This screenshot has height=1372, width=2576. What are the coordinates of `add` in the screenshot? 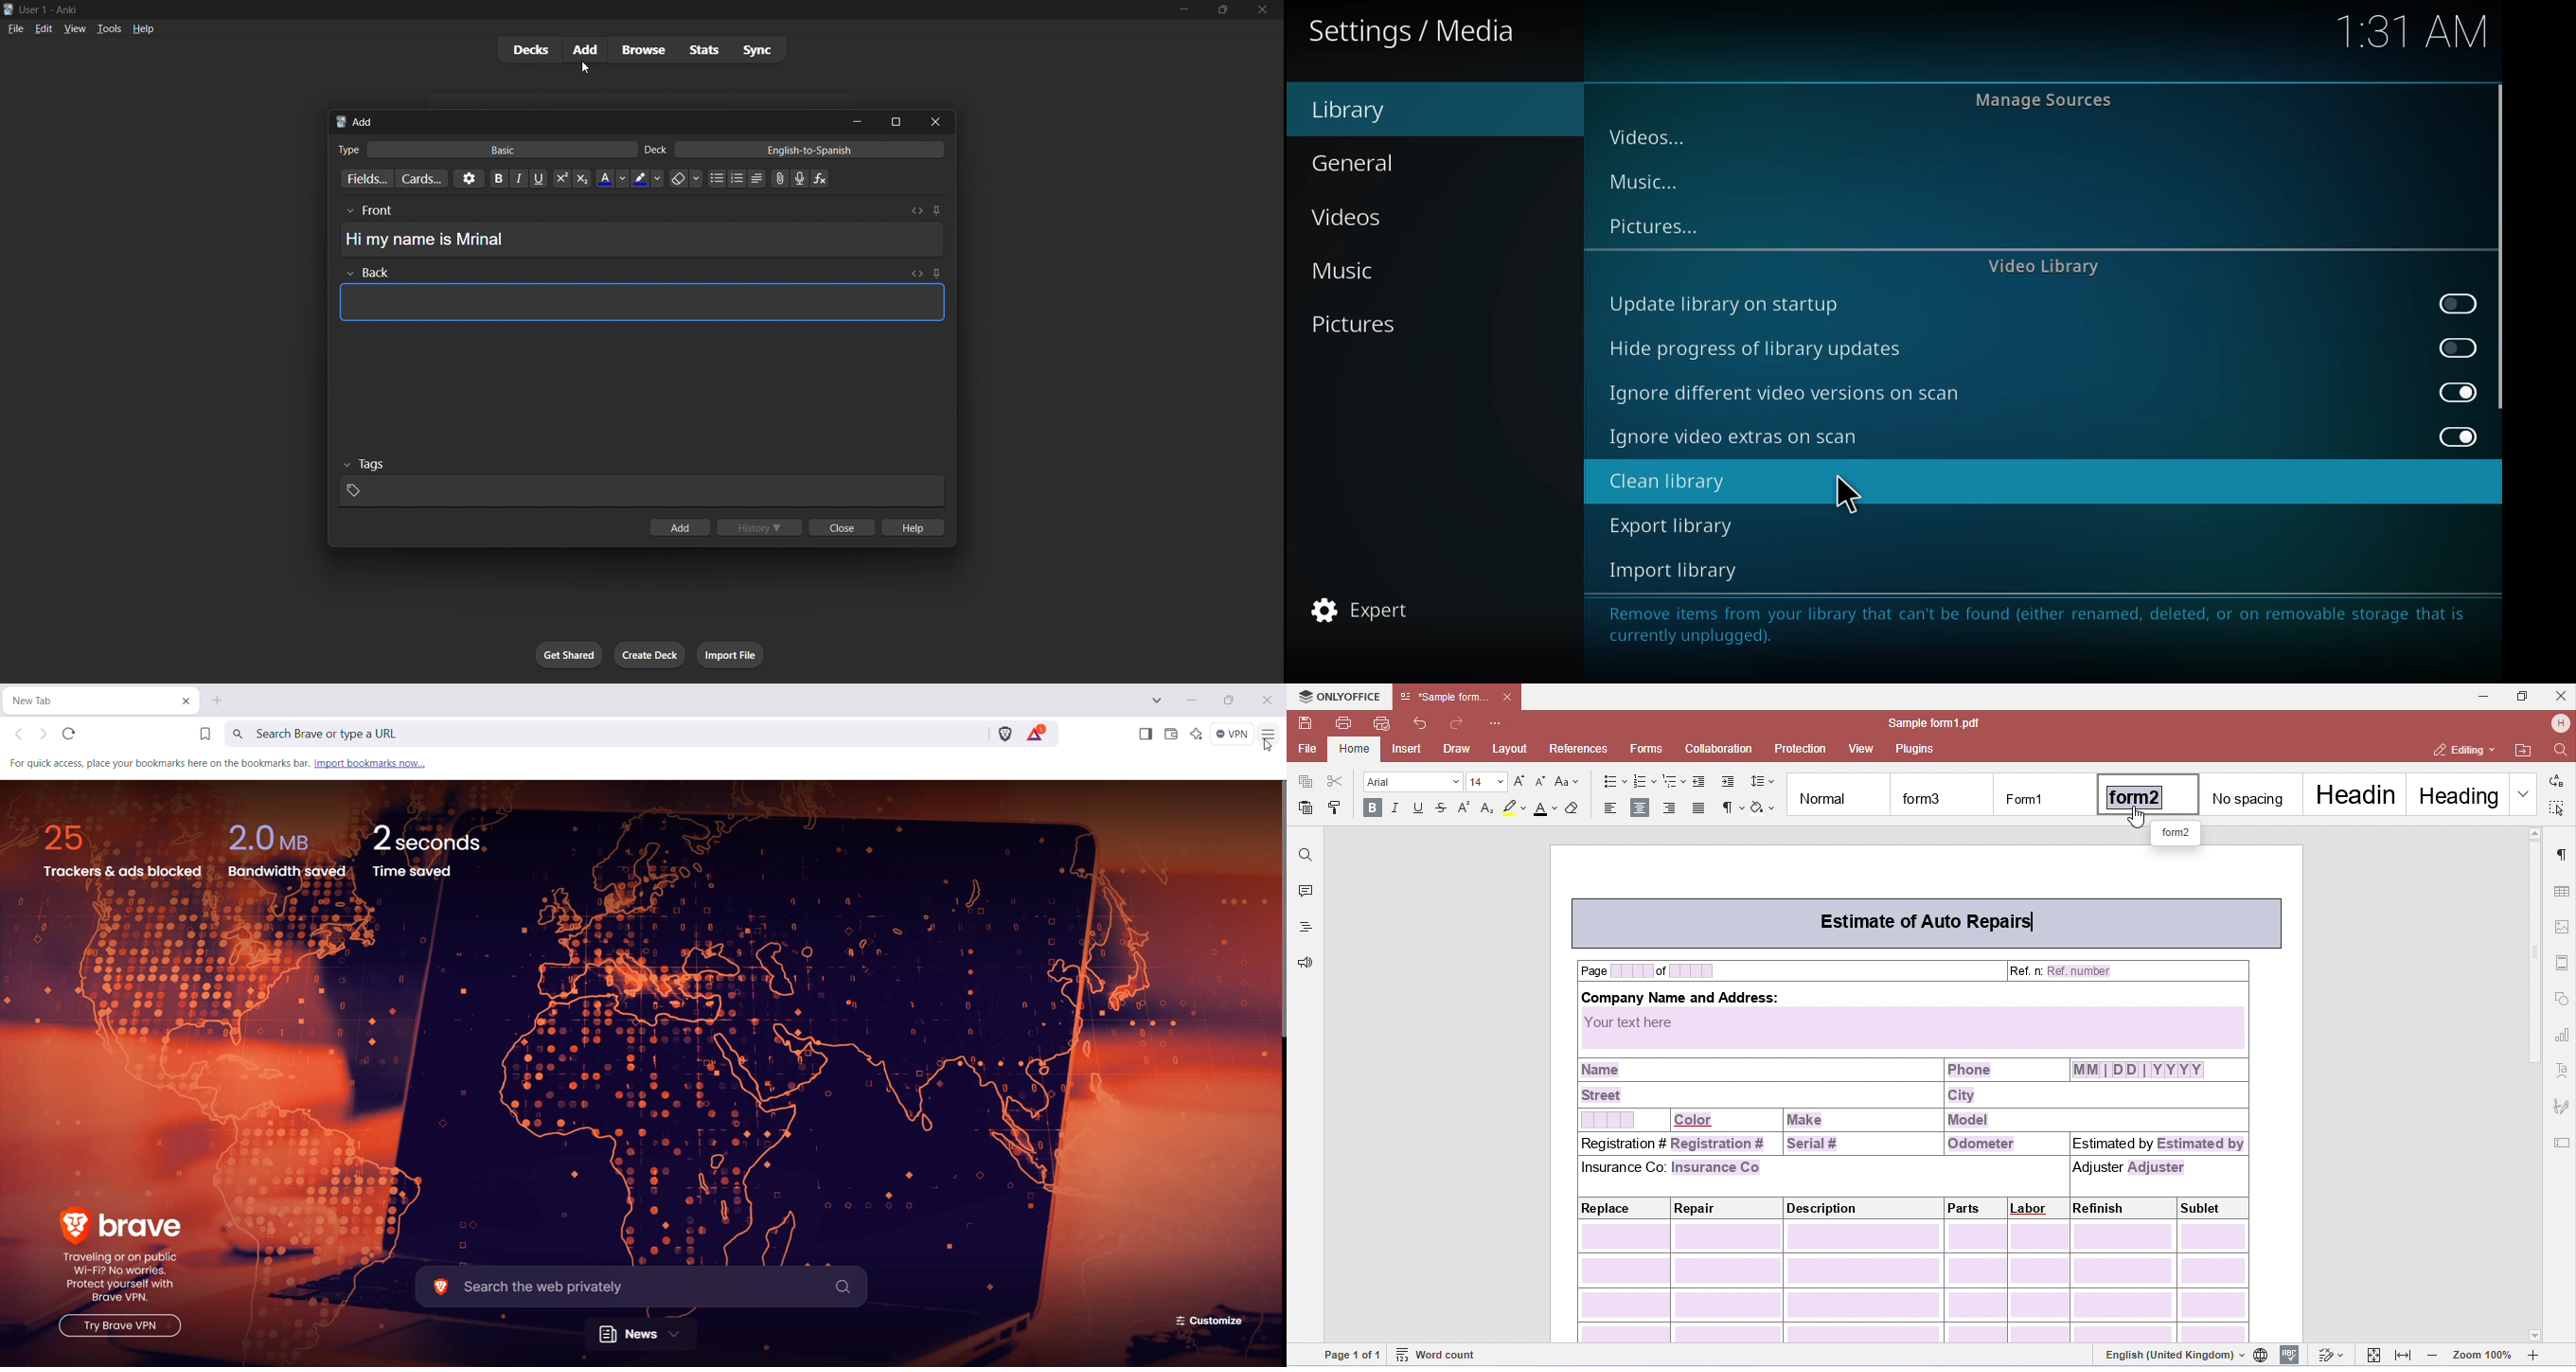 It's located at (681, 527).